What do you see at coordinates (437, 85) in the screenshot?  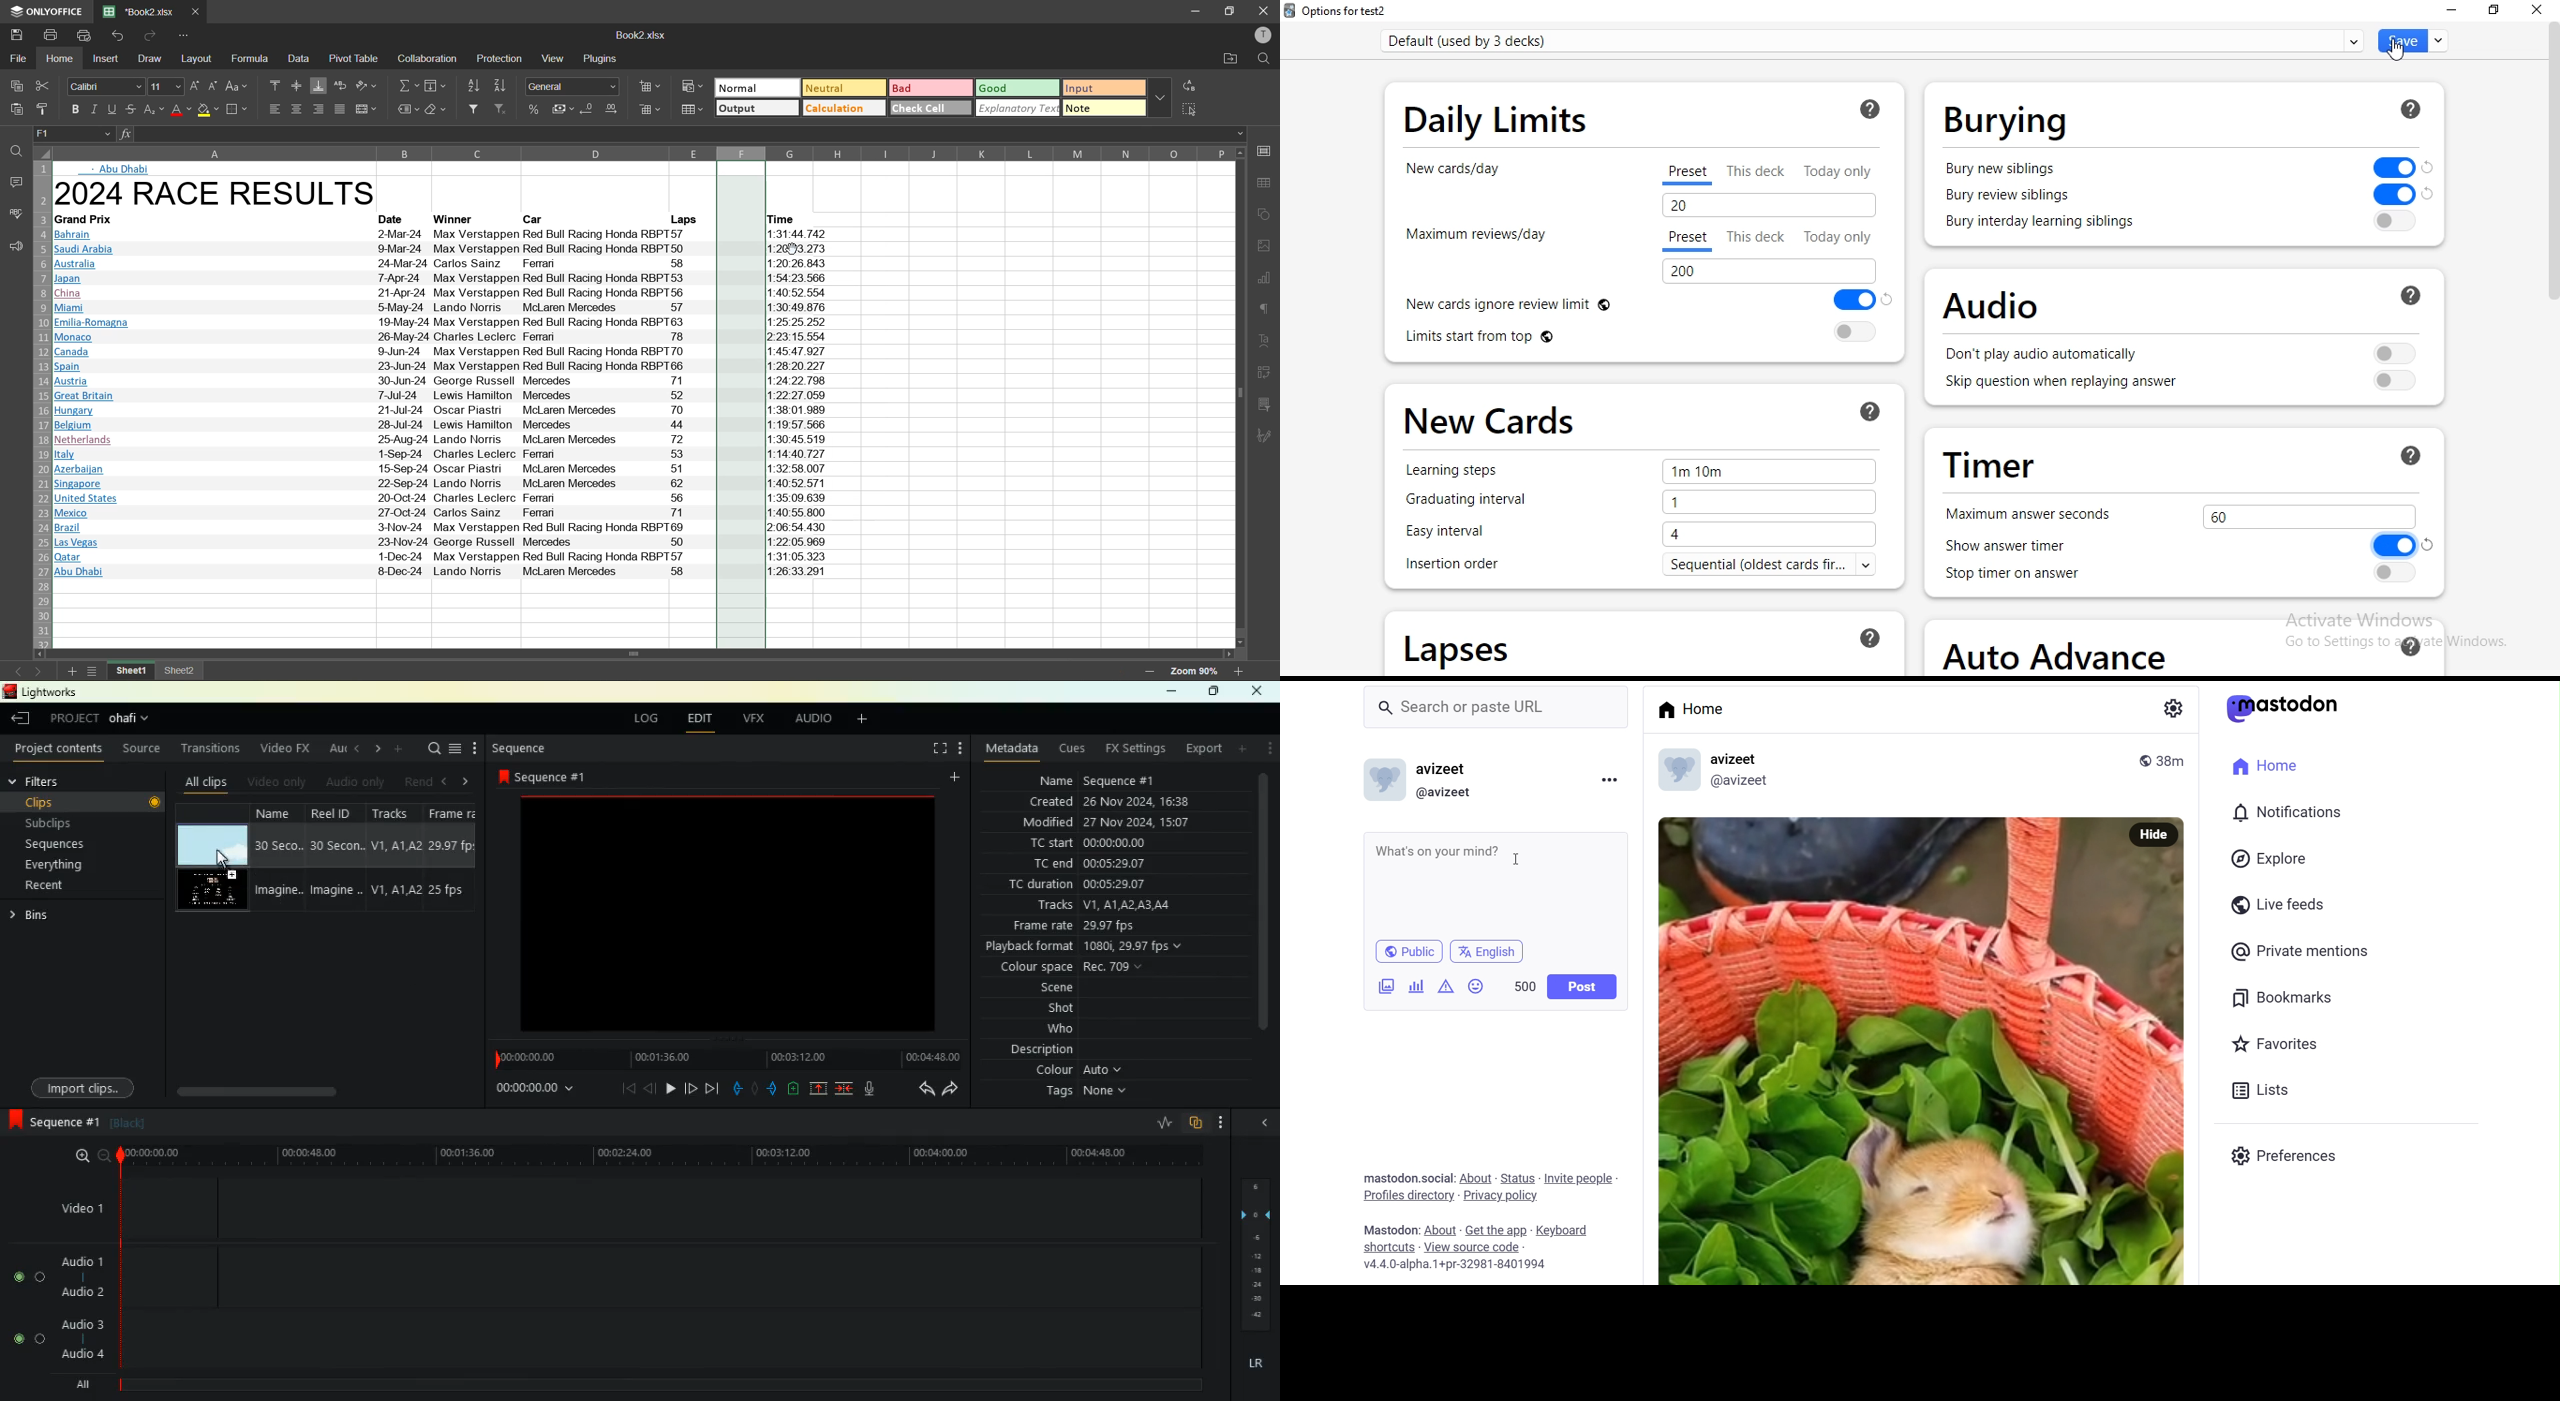 I see `fields` at bounding box center [437, 85].